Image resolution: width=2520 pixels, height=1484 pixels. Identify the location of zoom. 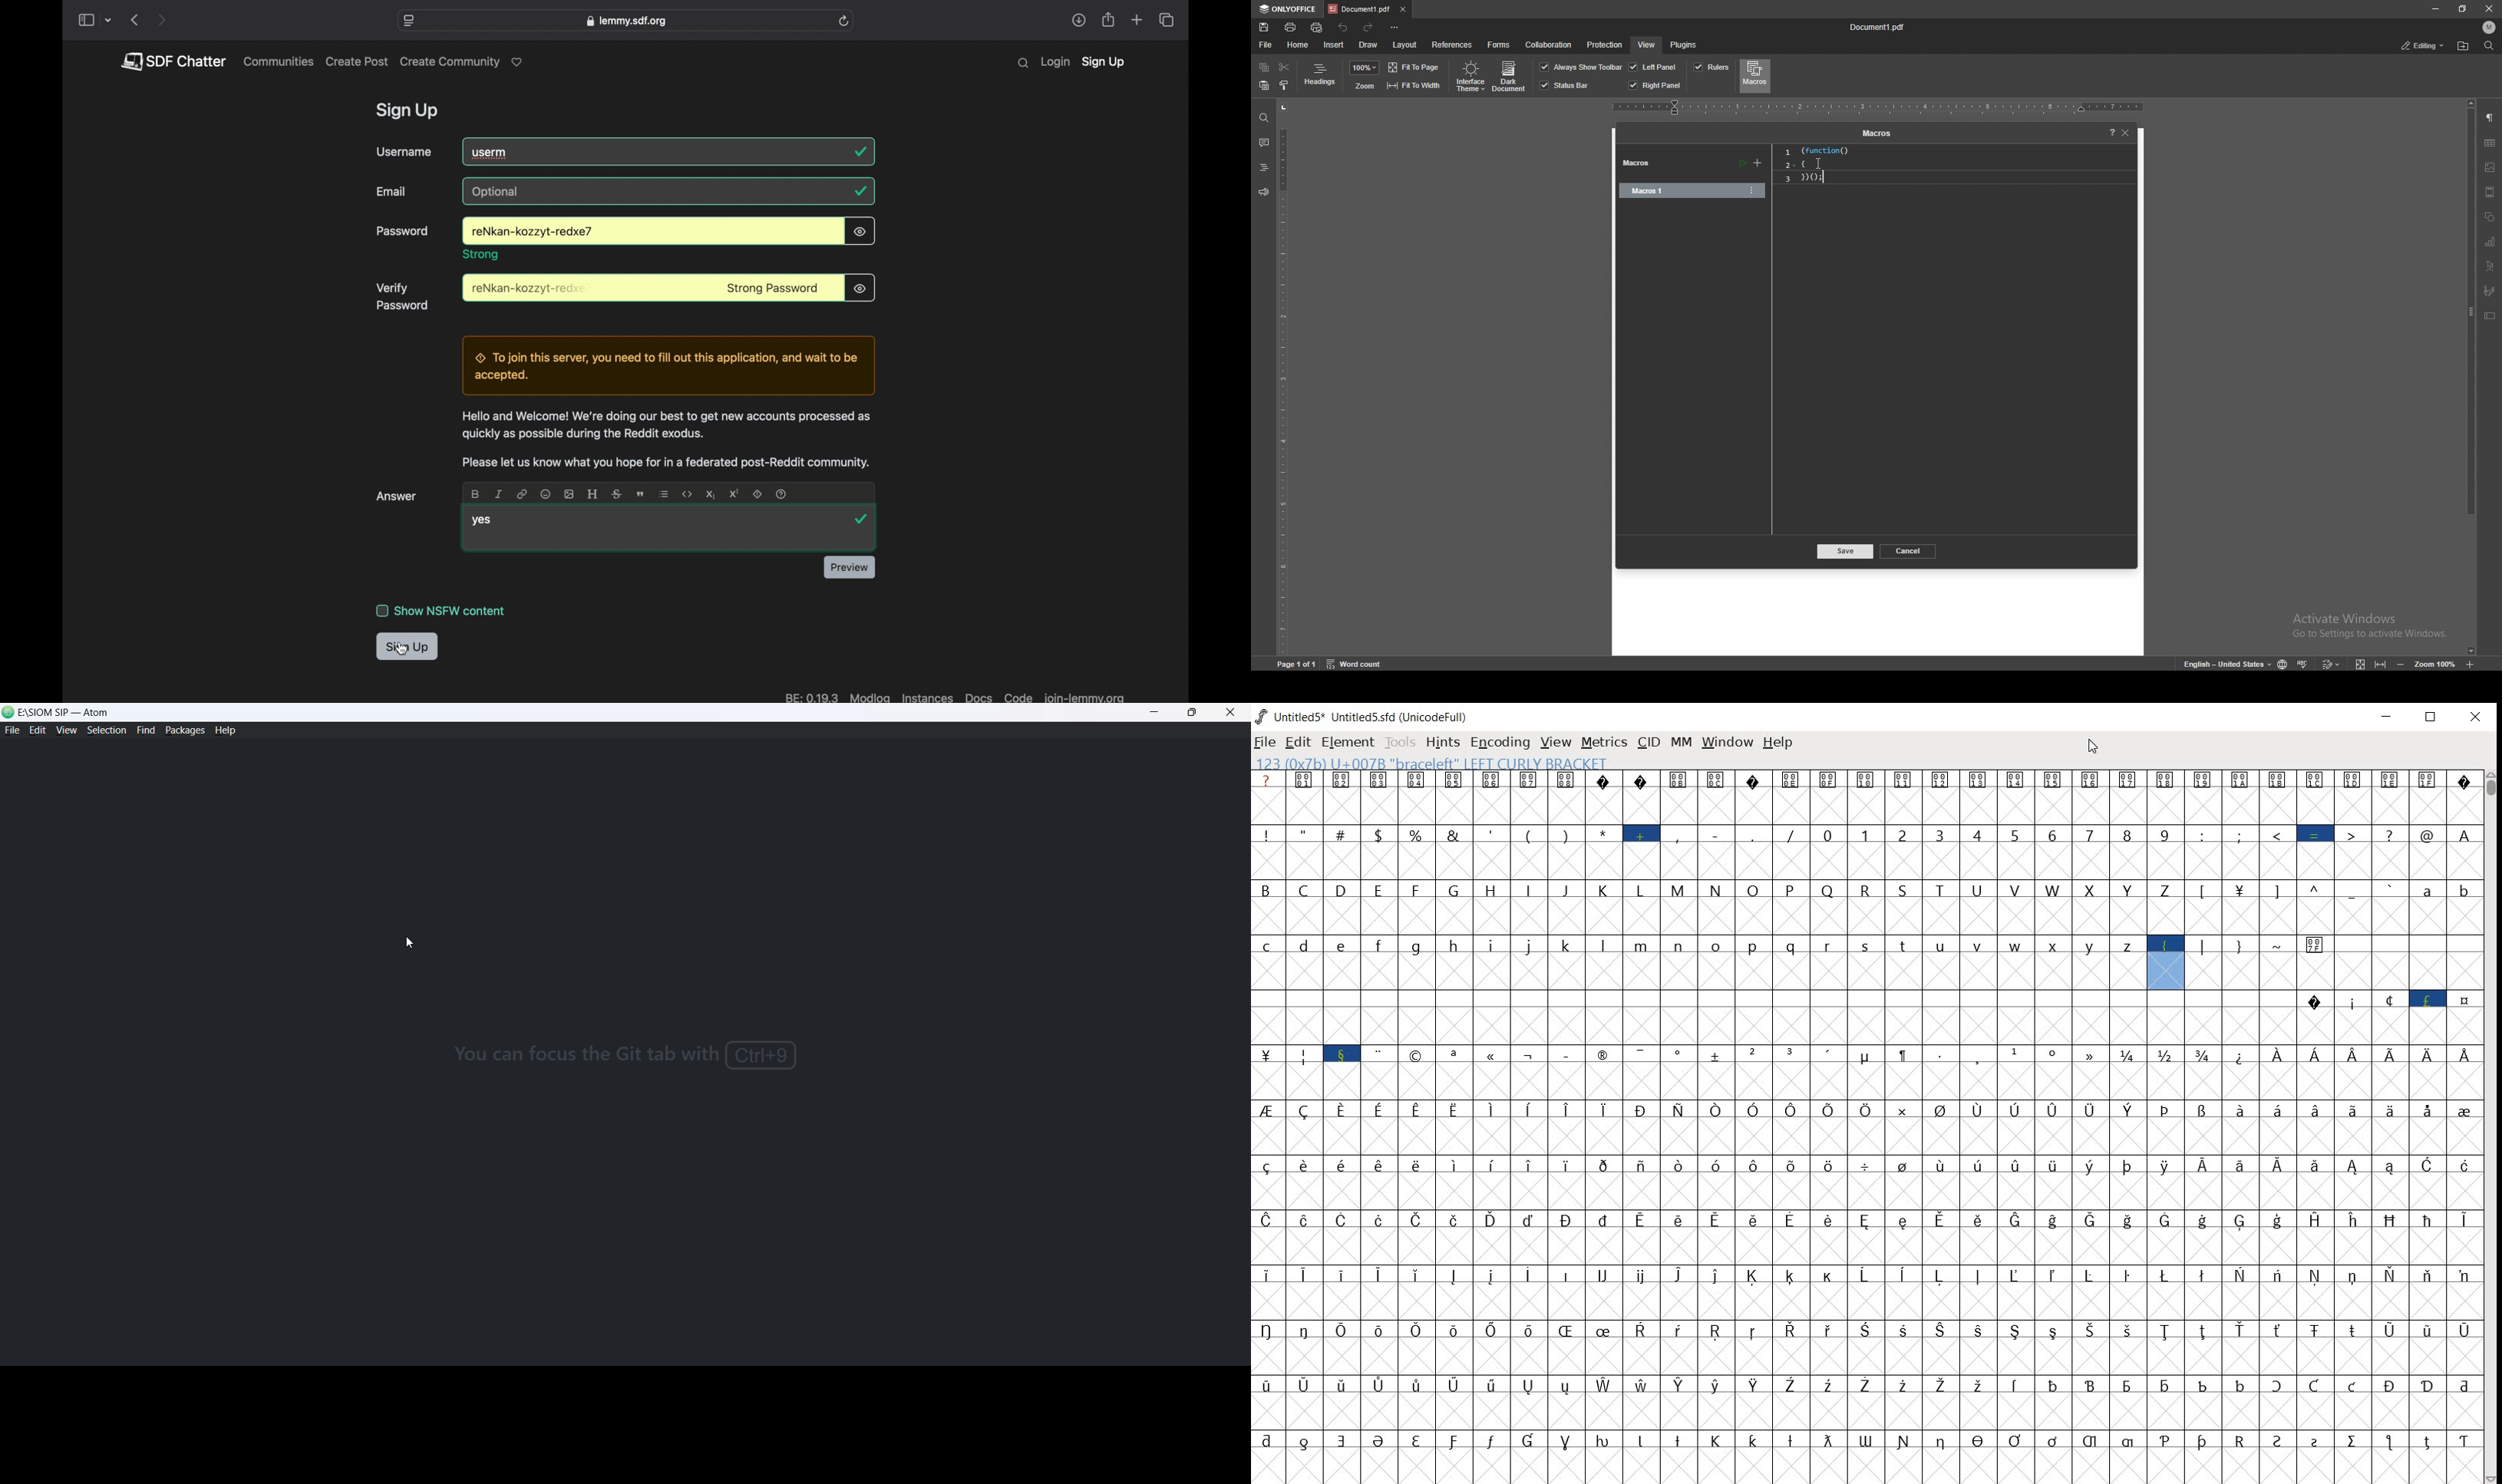
(1364, 86).